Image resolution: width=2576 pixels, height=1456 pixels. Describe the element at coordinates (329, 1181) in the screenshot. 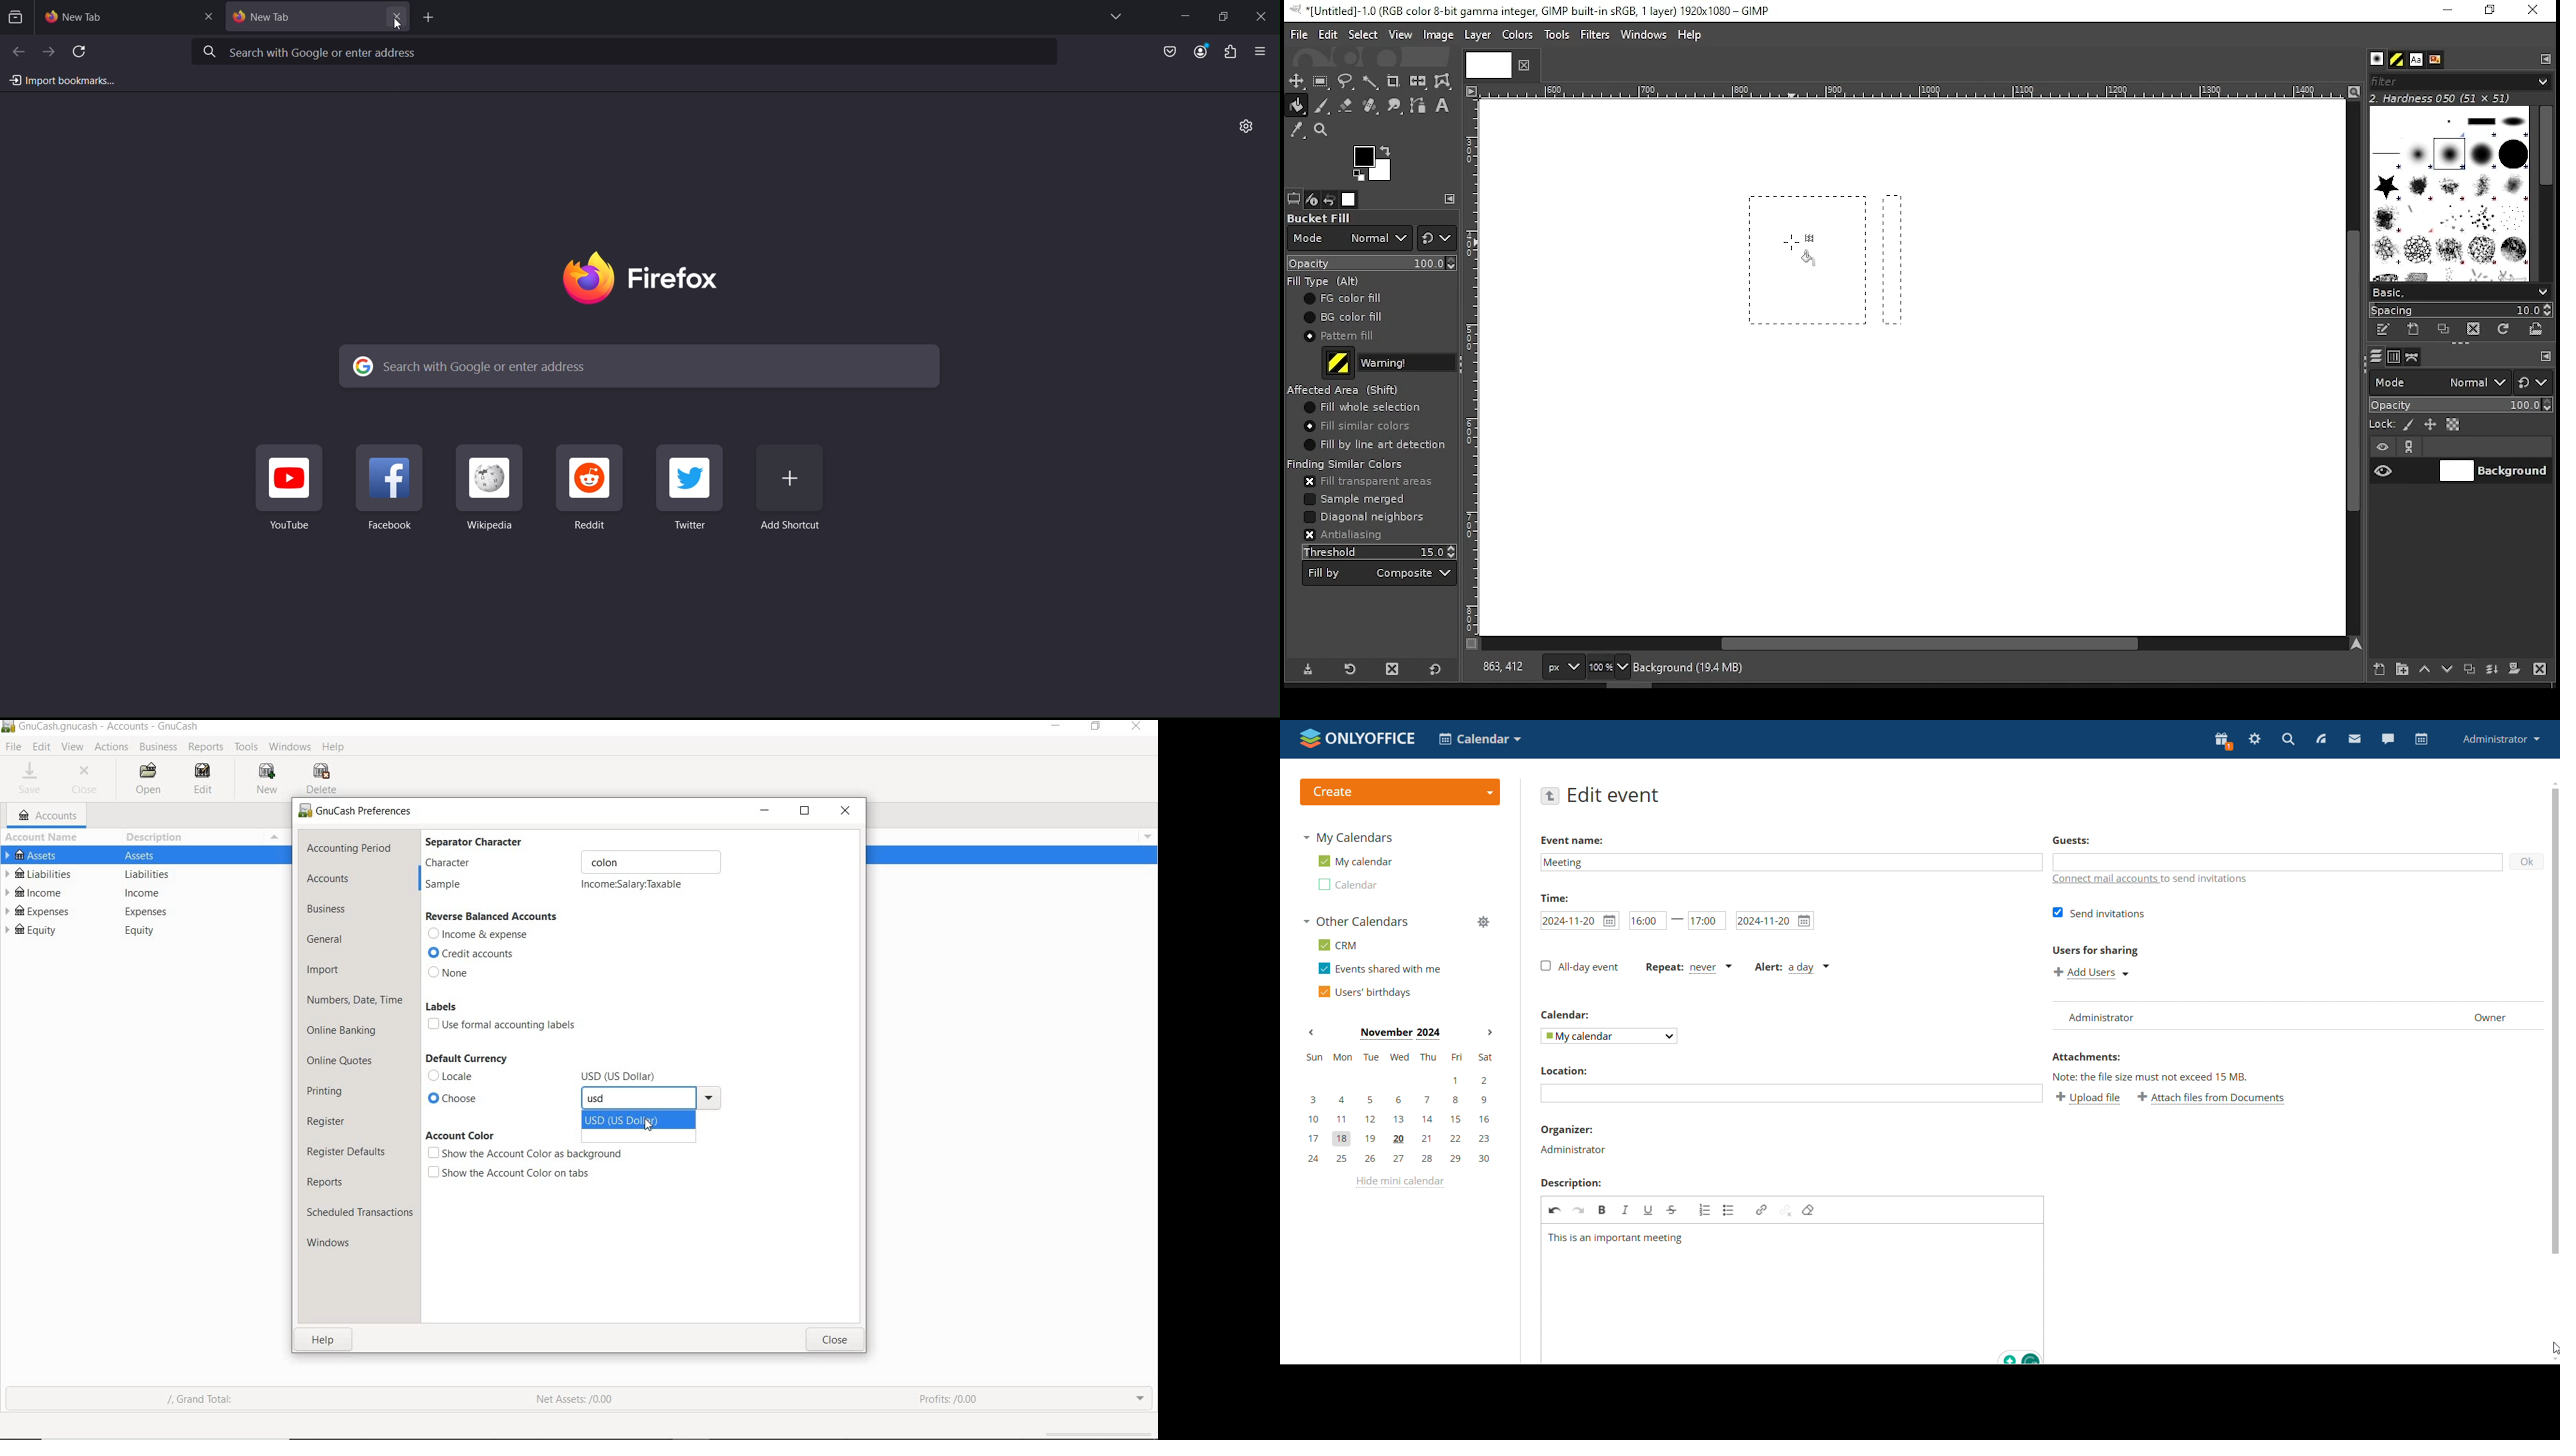

I see `reports` at that location.